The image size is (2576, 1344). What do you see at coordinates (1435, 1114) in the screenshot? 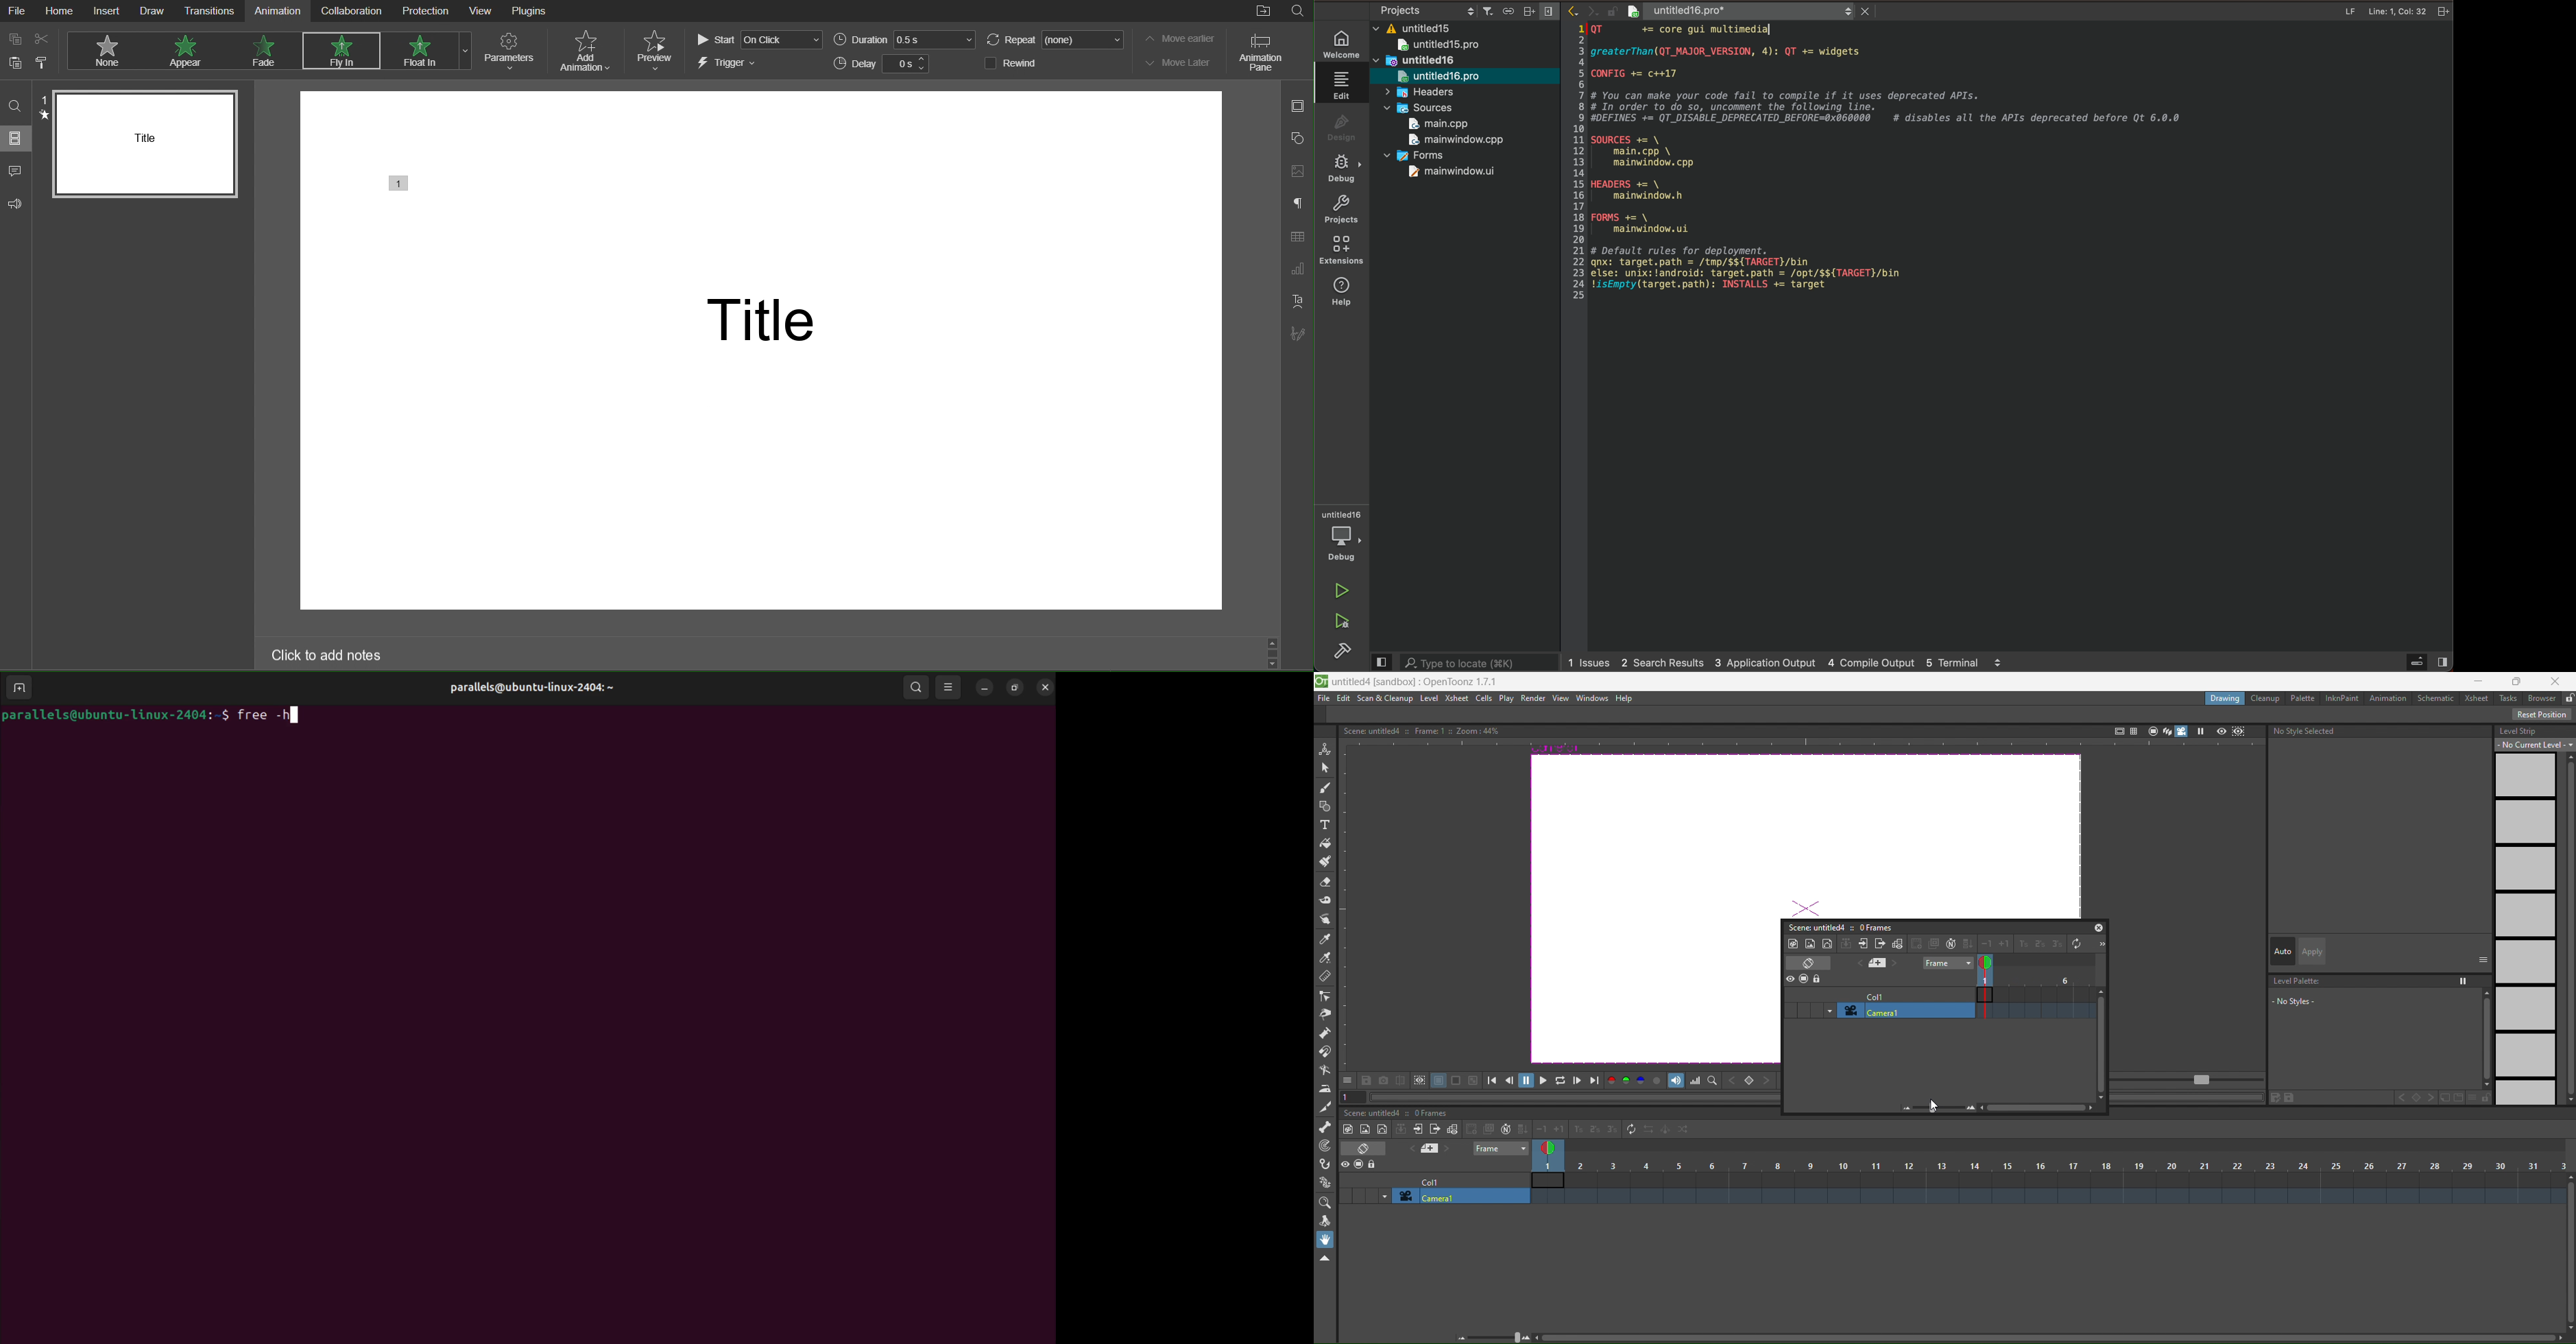
I see `0 frames` at bounding box center [1435, 1114].